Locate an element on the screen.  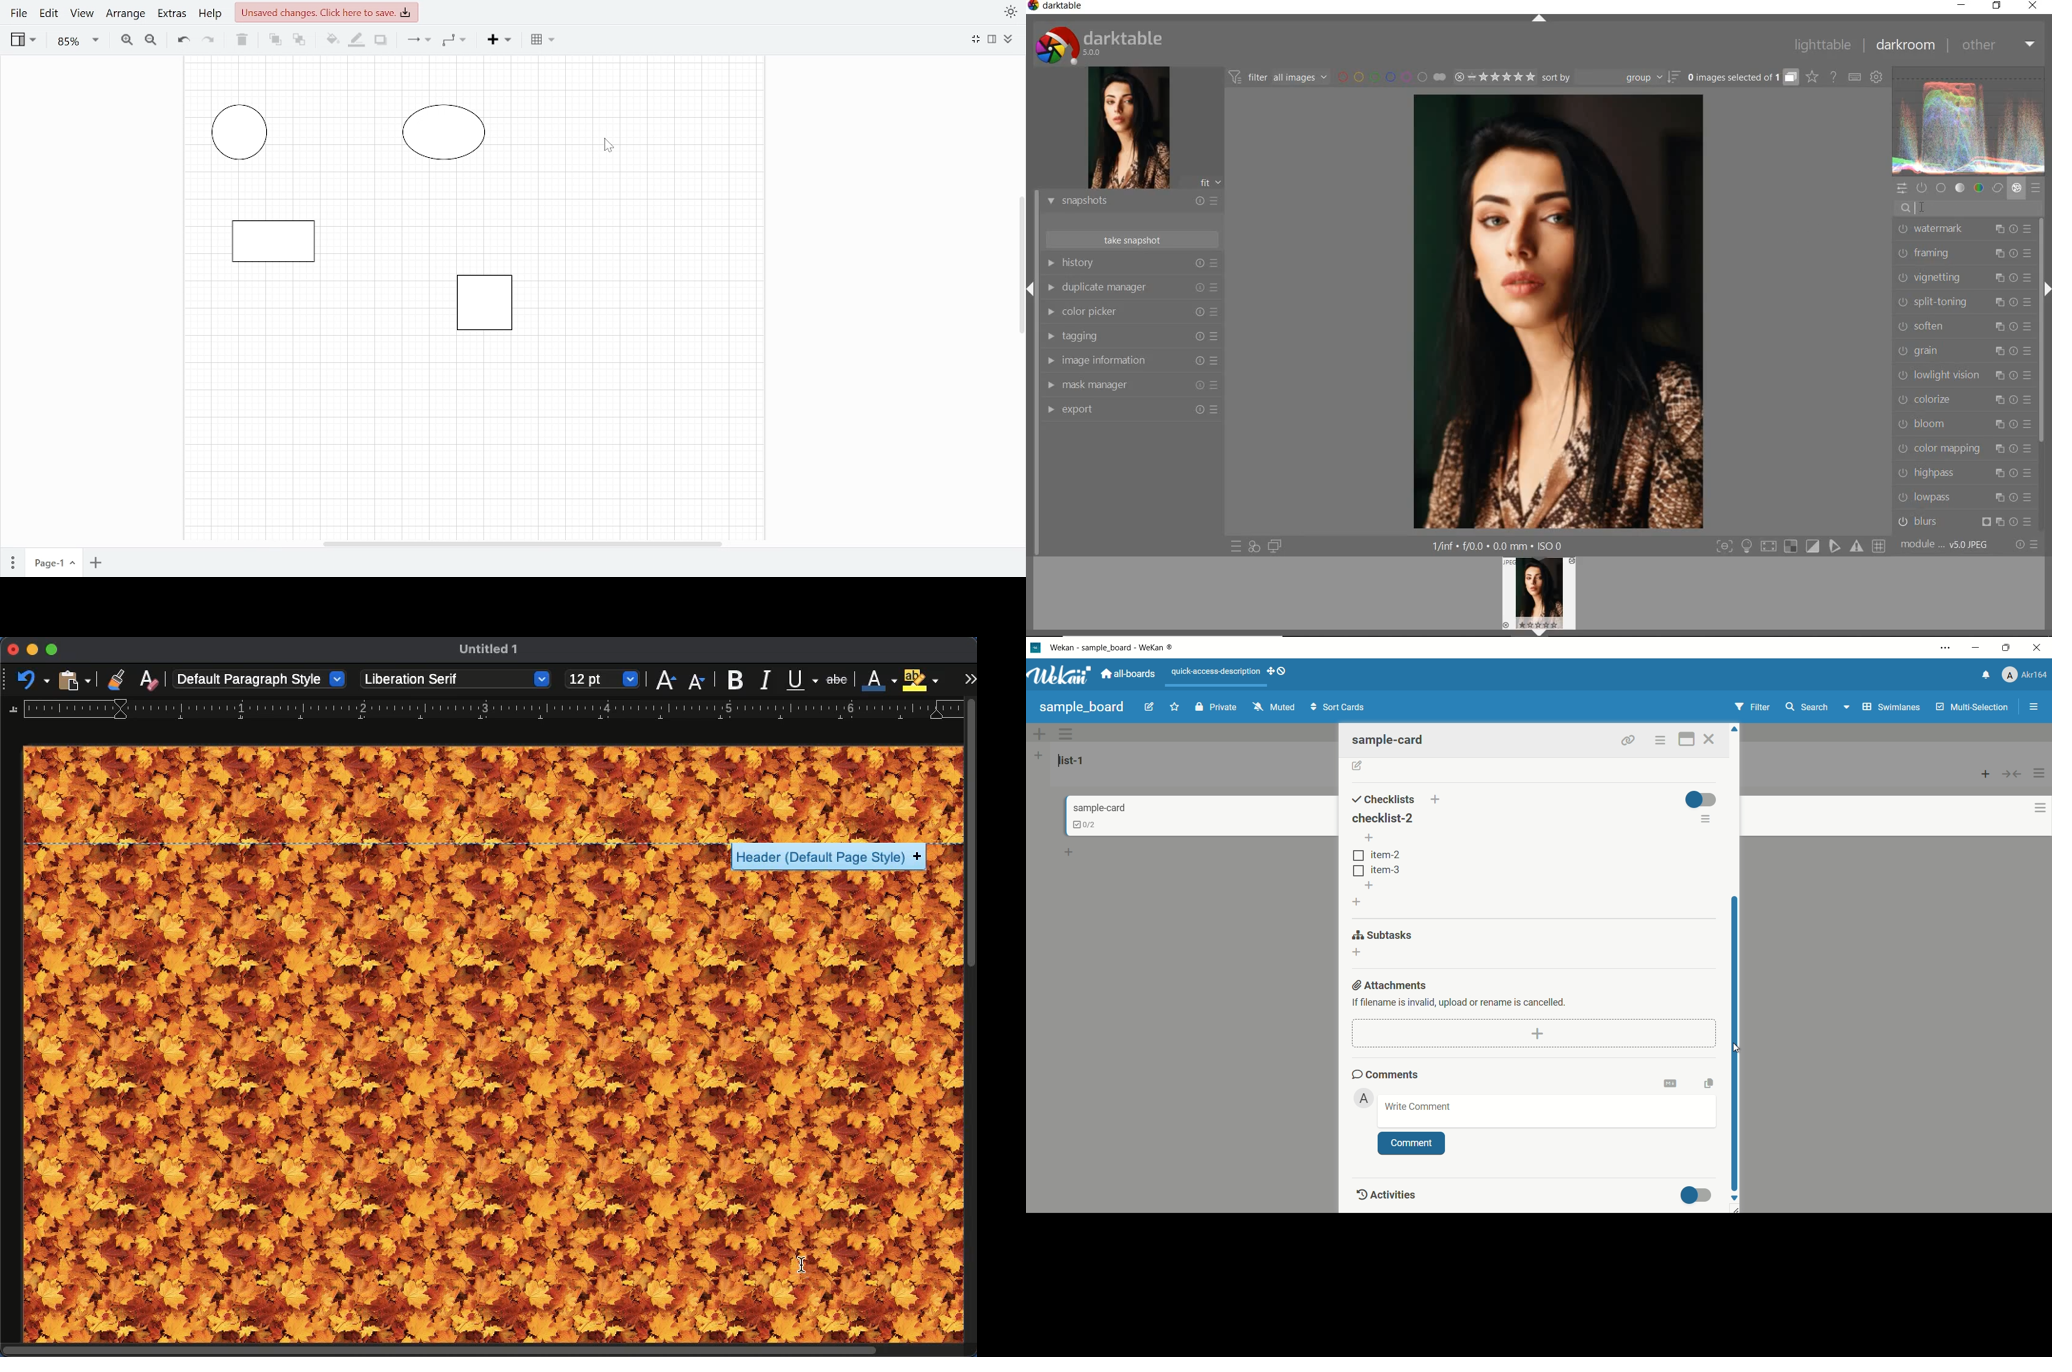
copy text to clipboard is located at coordinates (1708, 1083).